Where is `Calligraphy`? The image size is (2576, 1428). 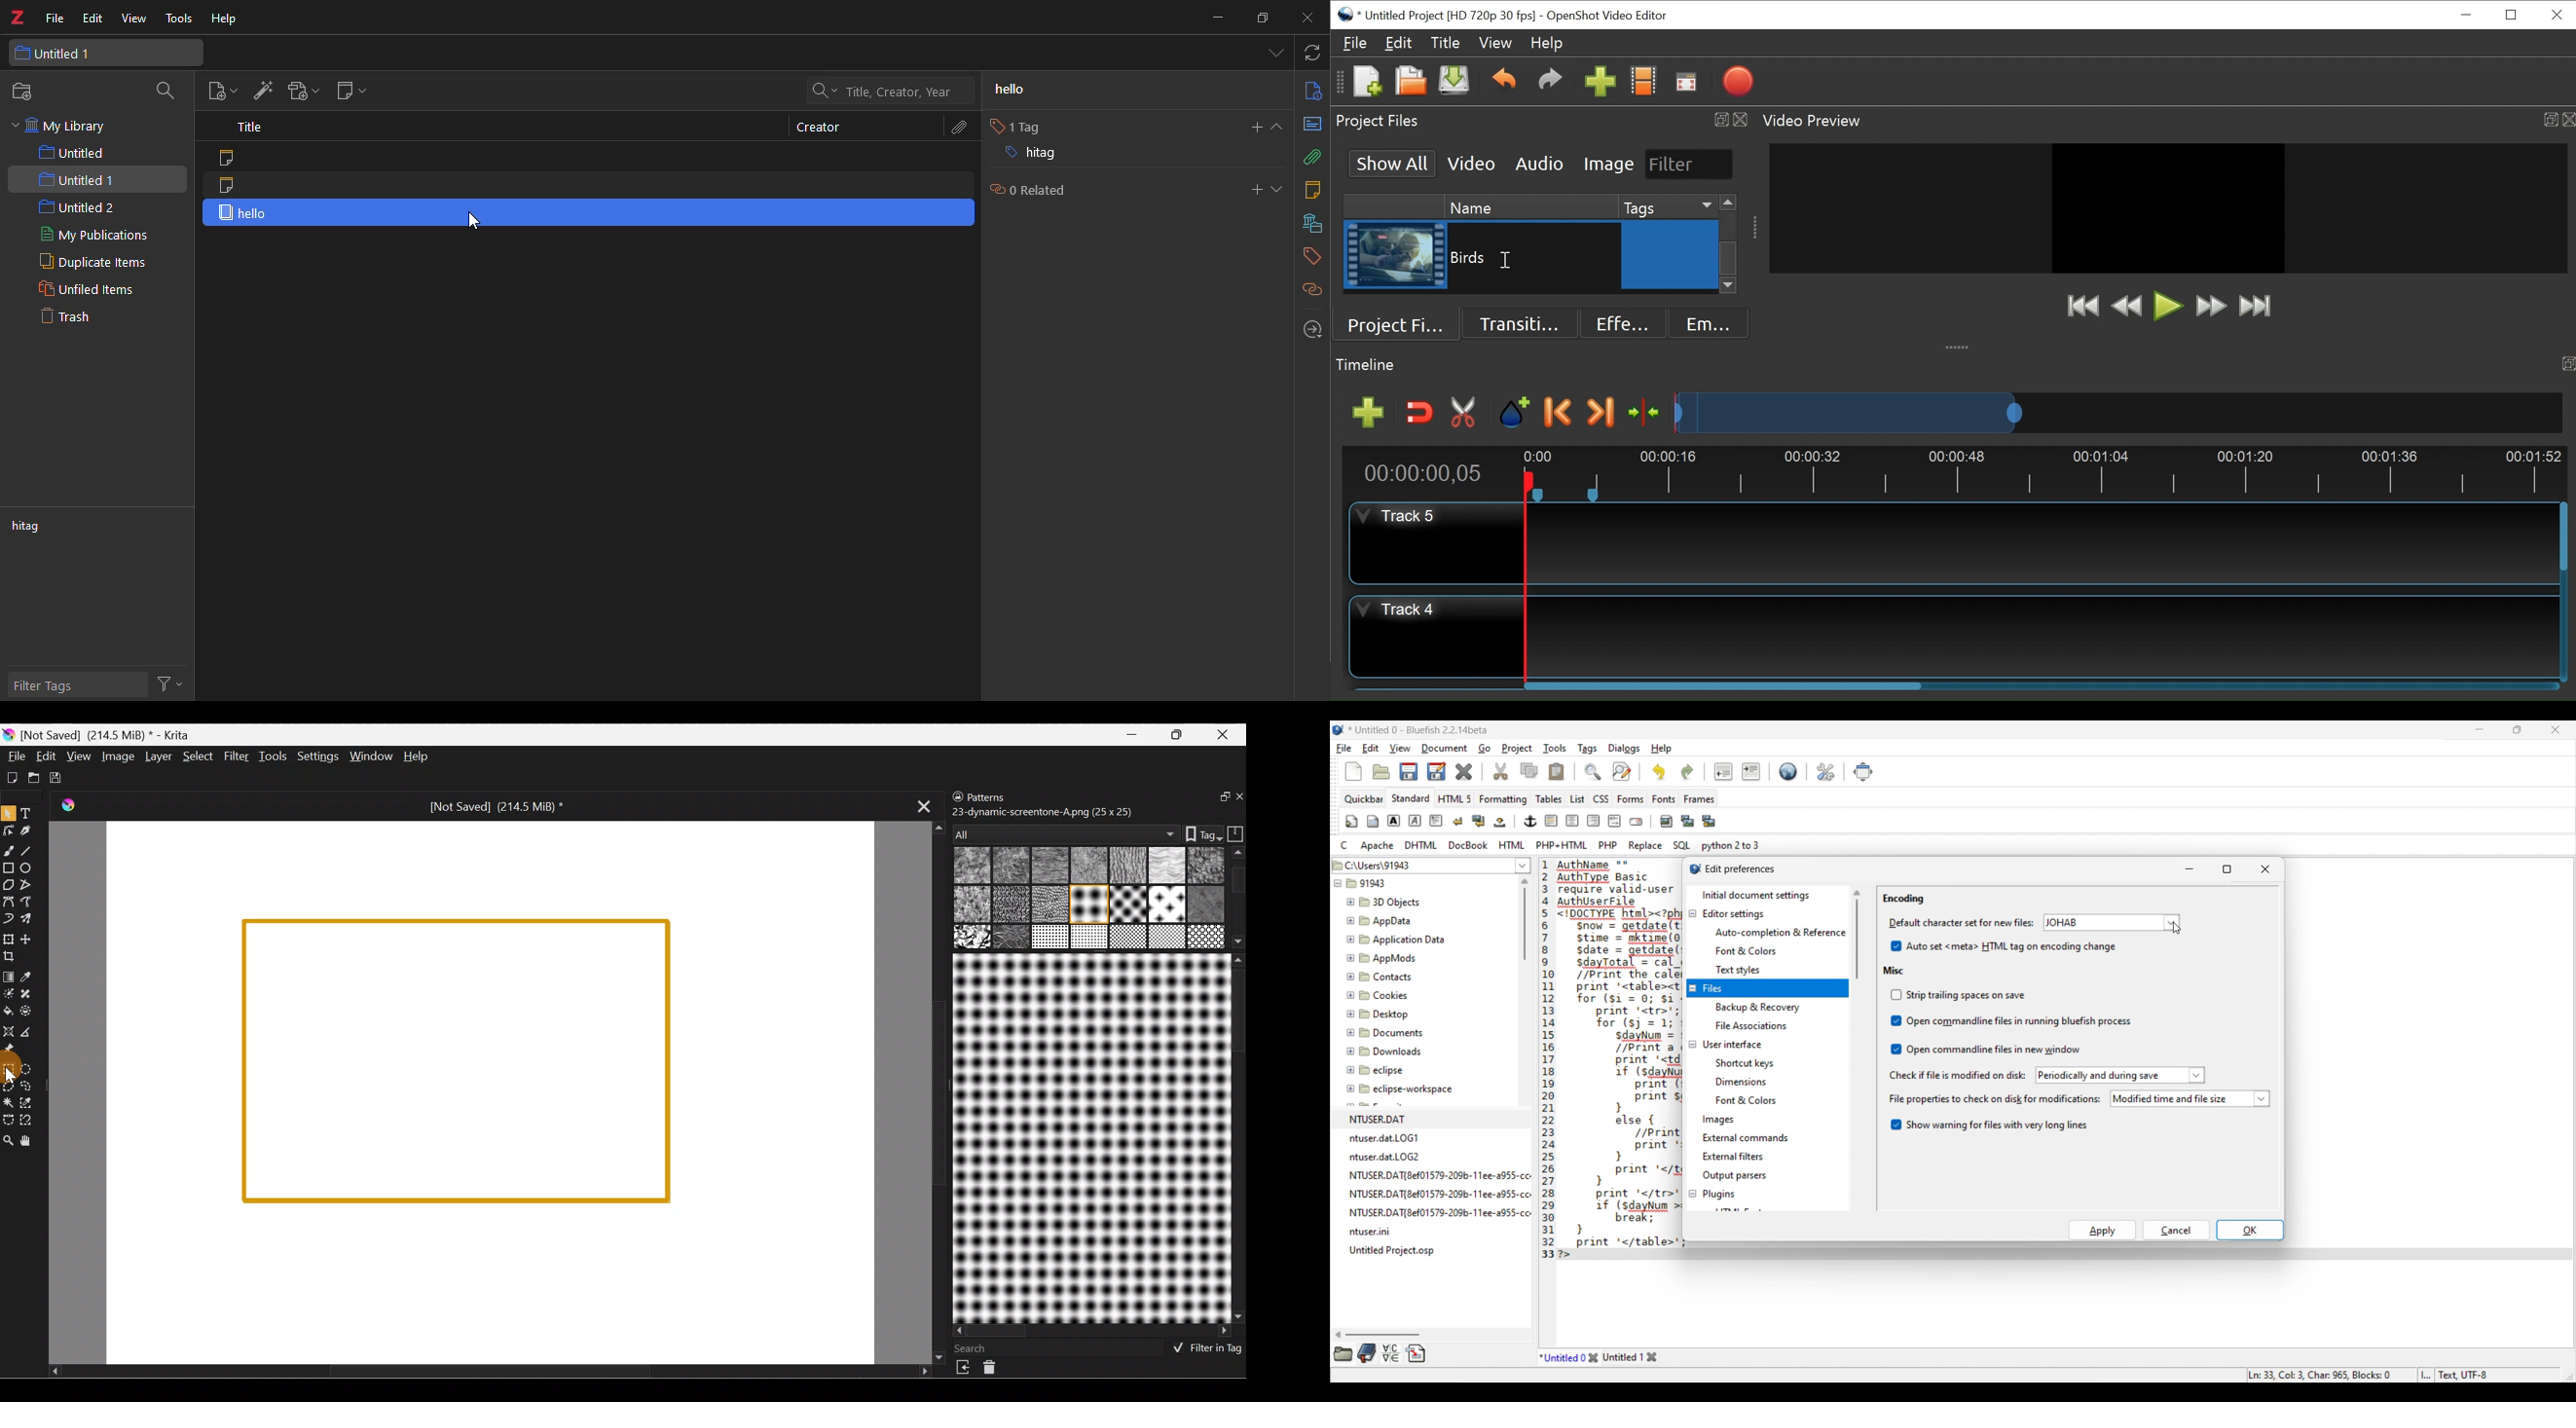
Calligraphy is located at coordinates (28, 830).